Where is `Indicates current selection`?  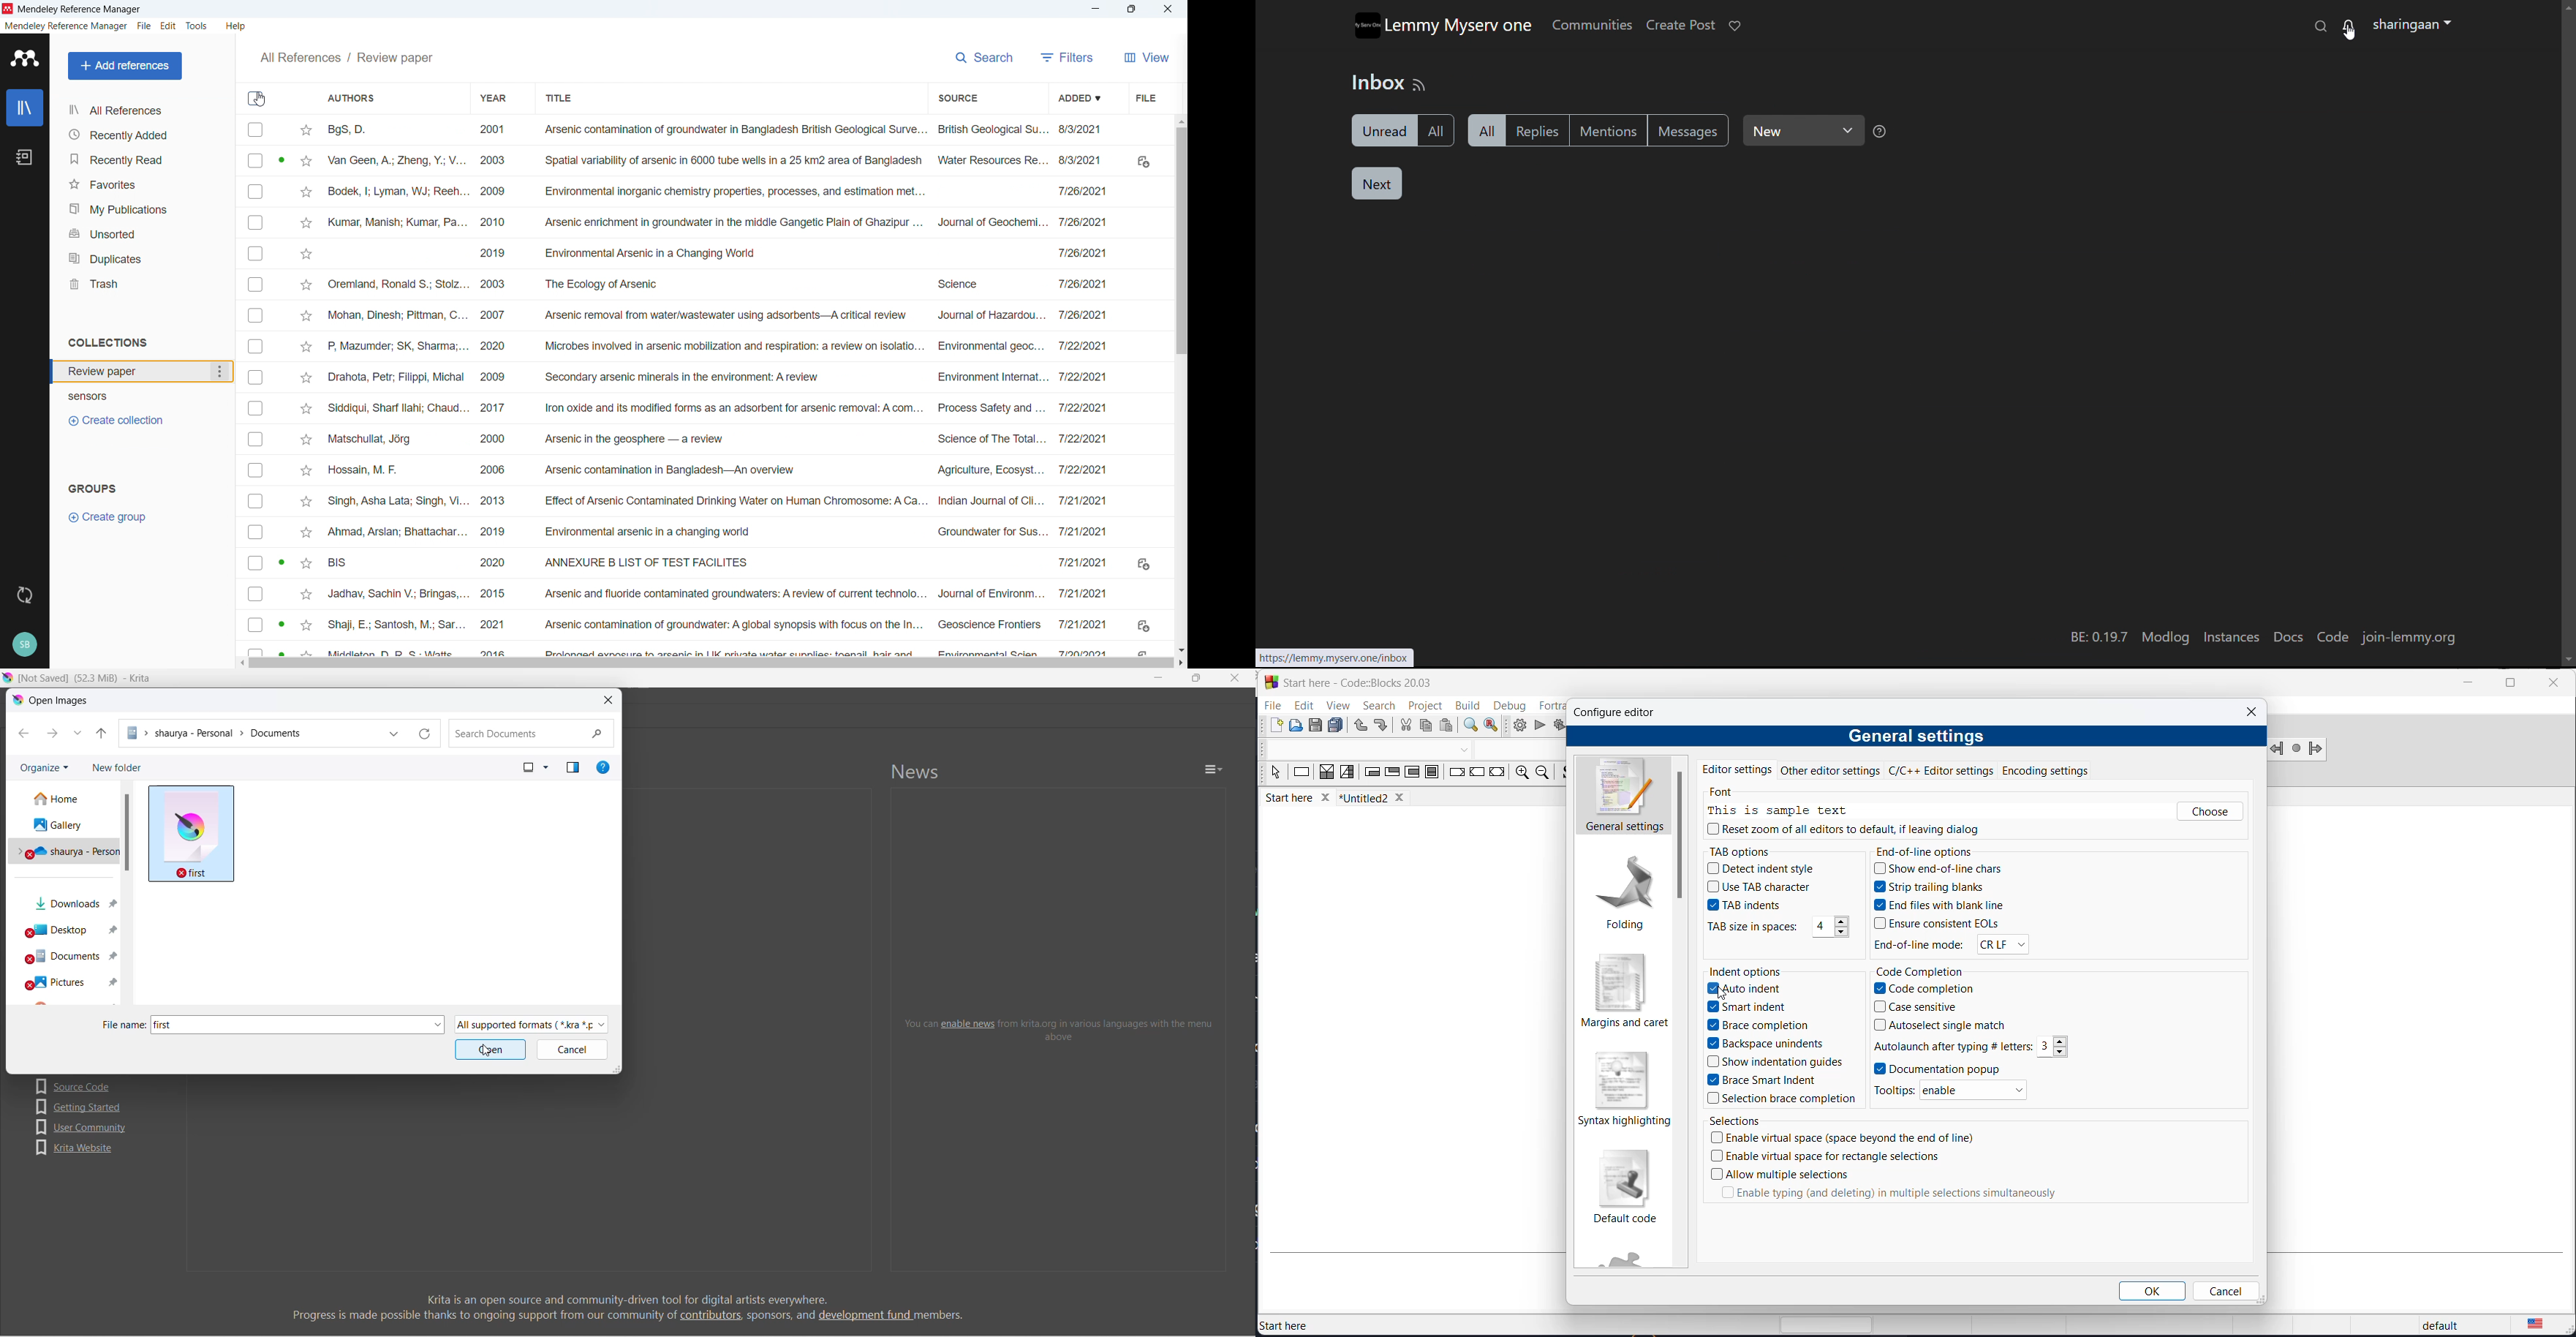
Indicates current selection is located at coordinates (283, 563).